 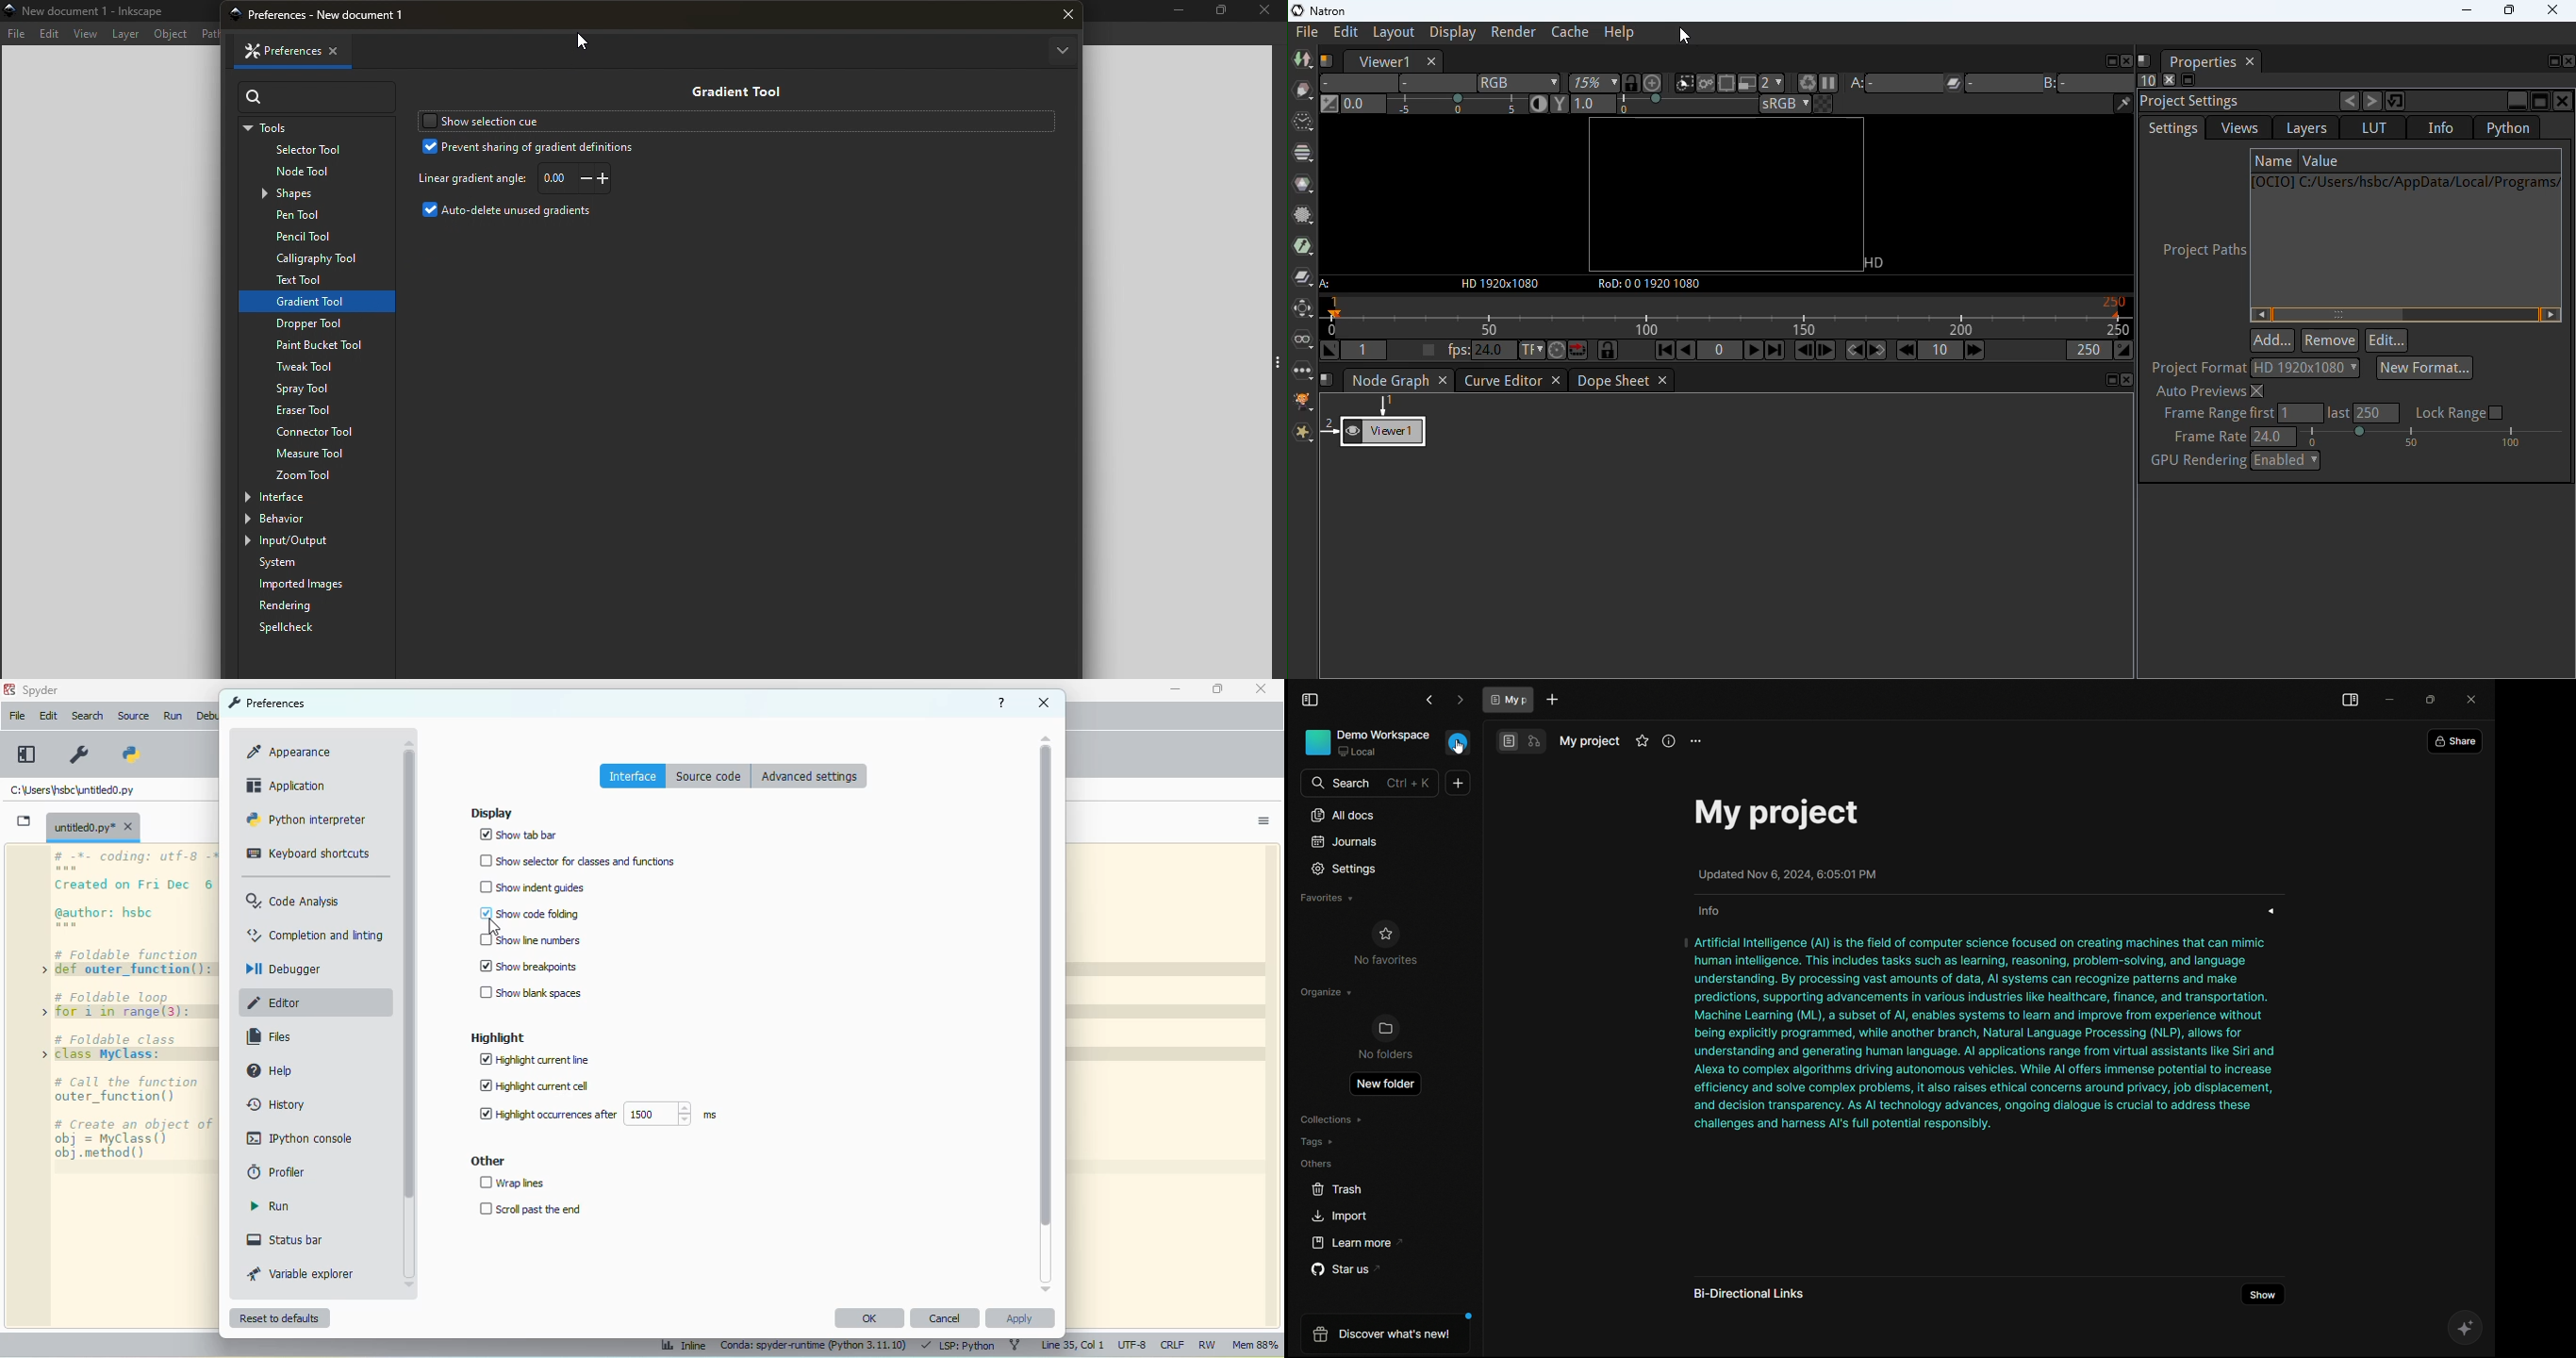 What do you see at coordinates (595, 1113) in the screenshot?
I see `highlight occurrences after 1500 ms` at bounding box center [595, 1113].